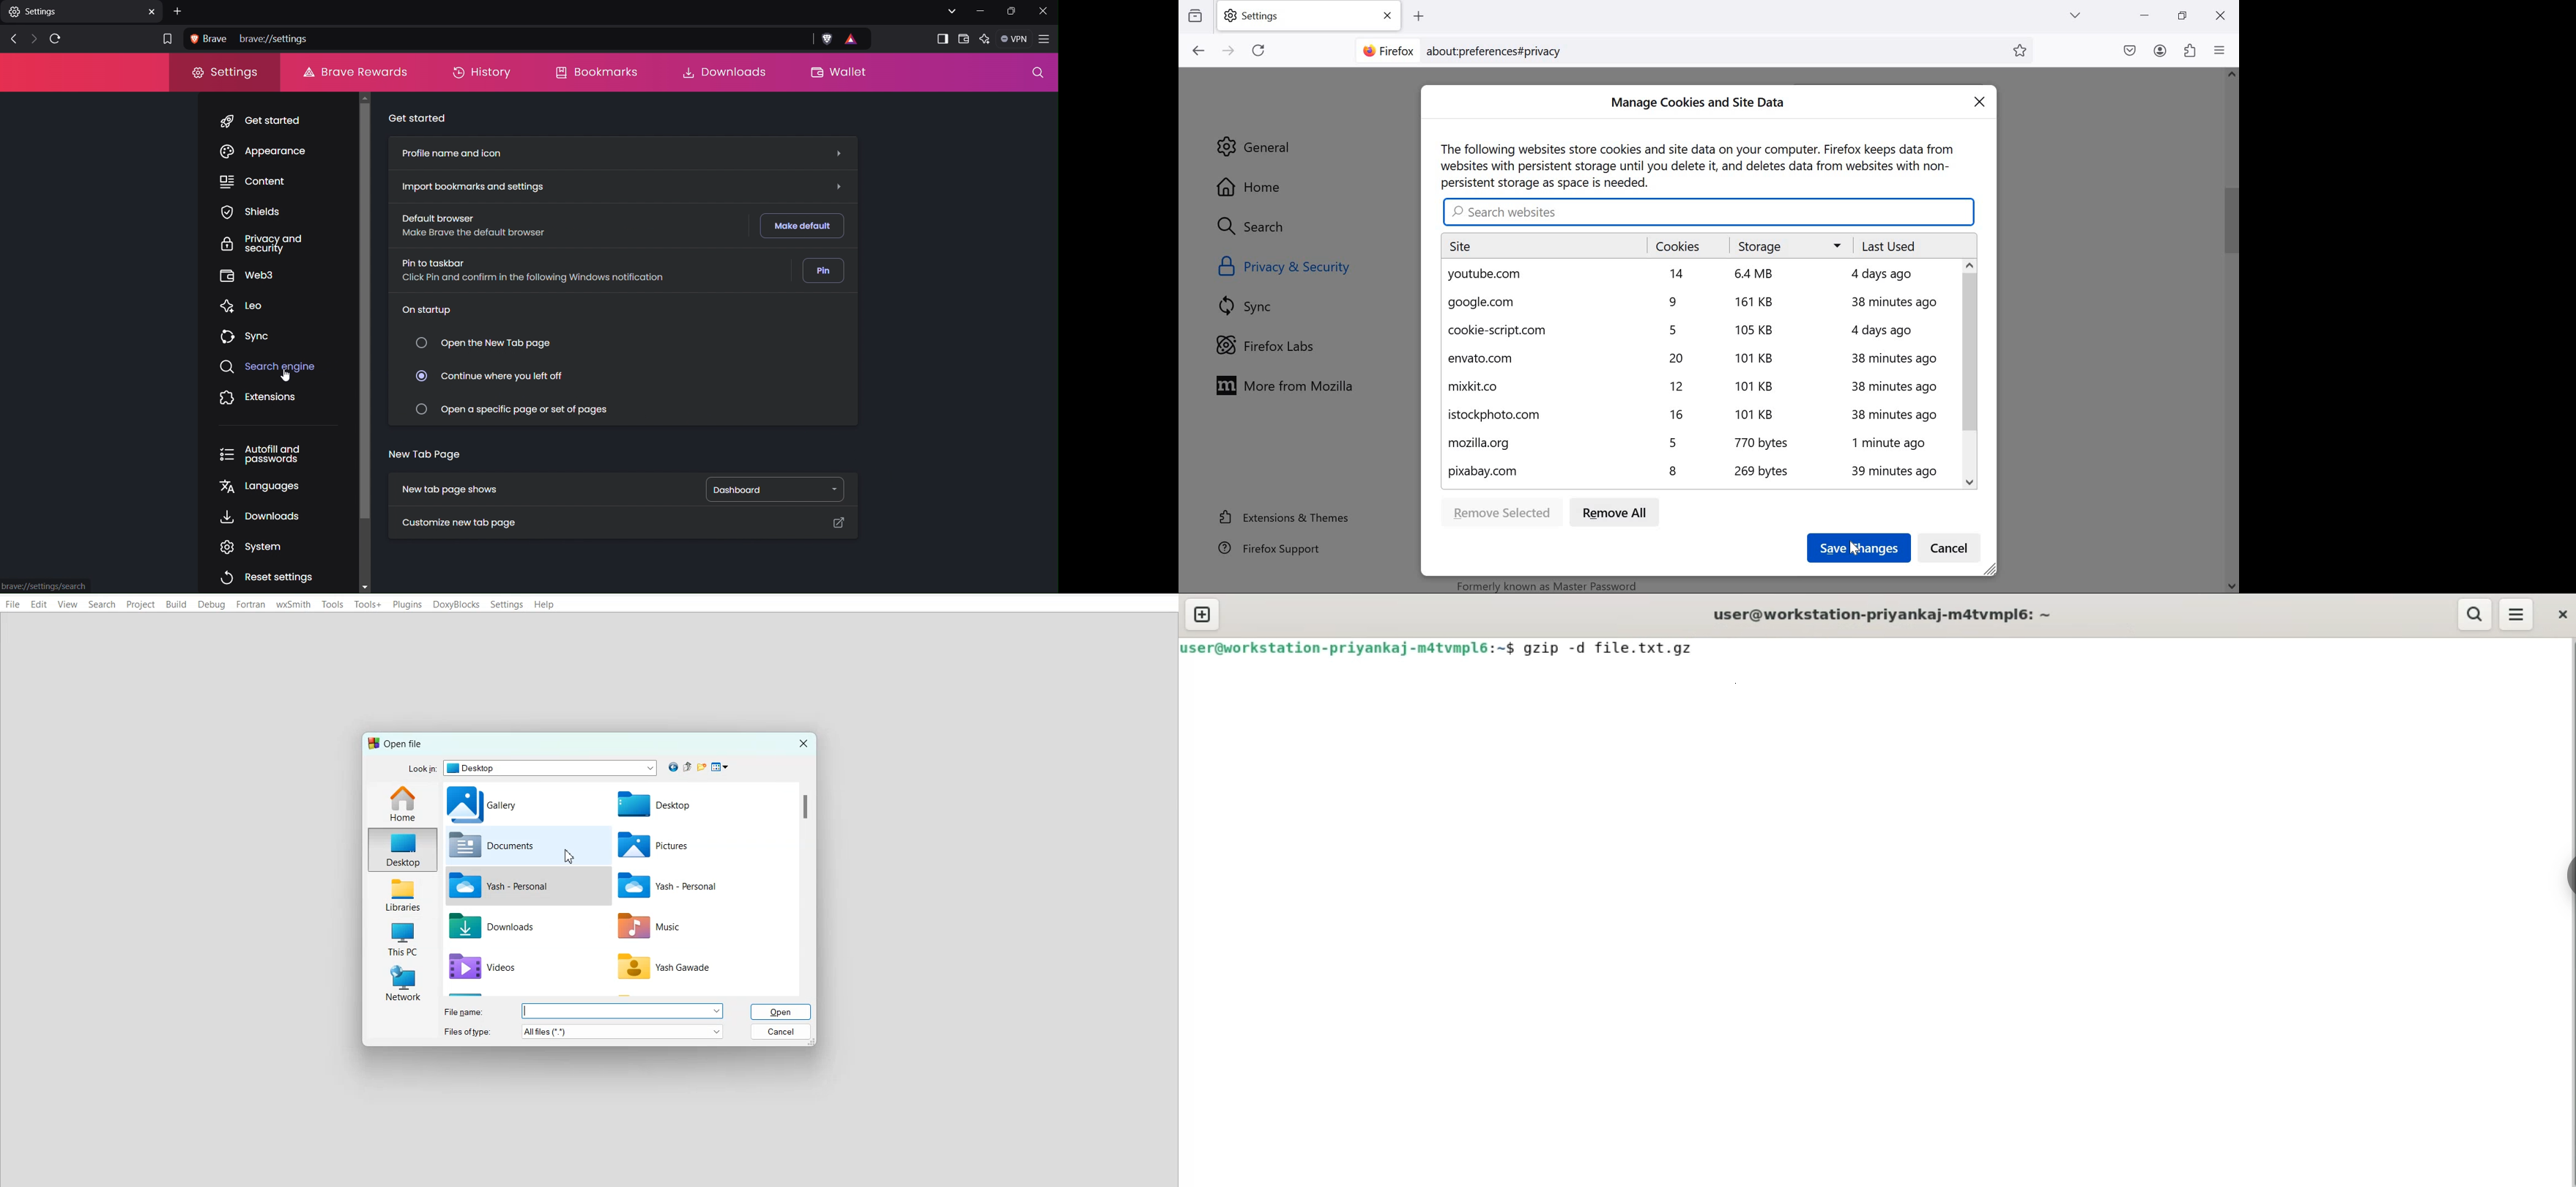 This screenshot has width=2576, height=1204. Describe the element at coordinates (1349, 648) in the screenshot. I see `user@workstation-priyankaj-m4tvmplé:~$` at that location.